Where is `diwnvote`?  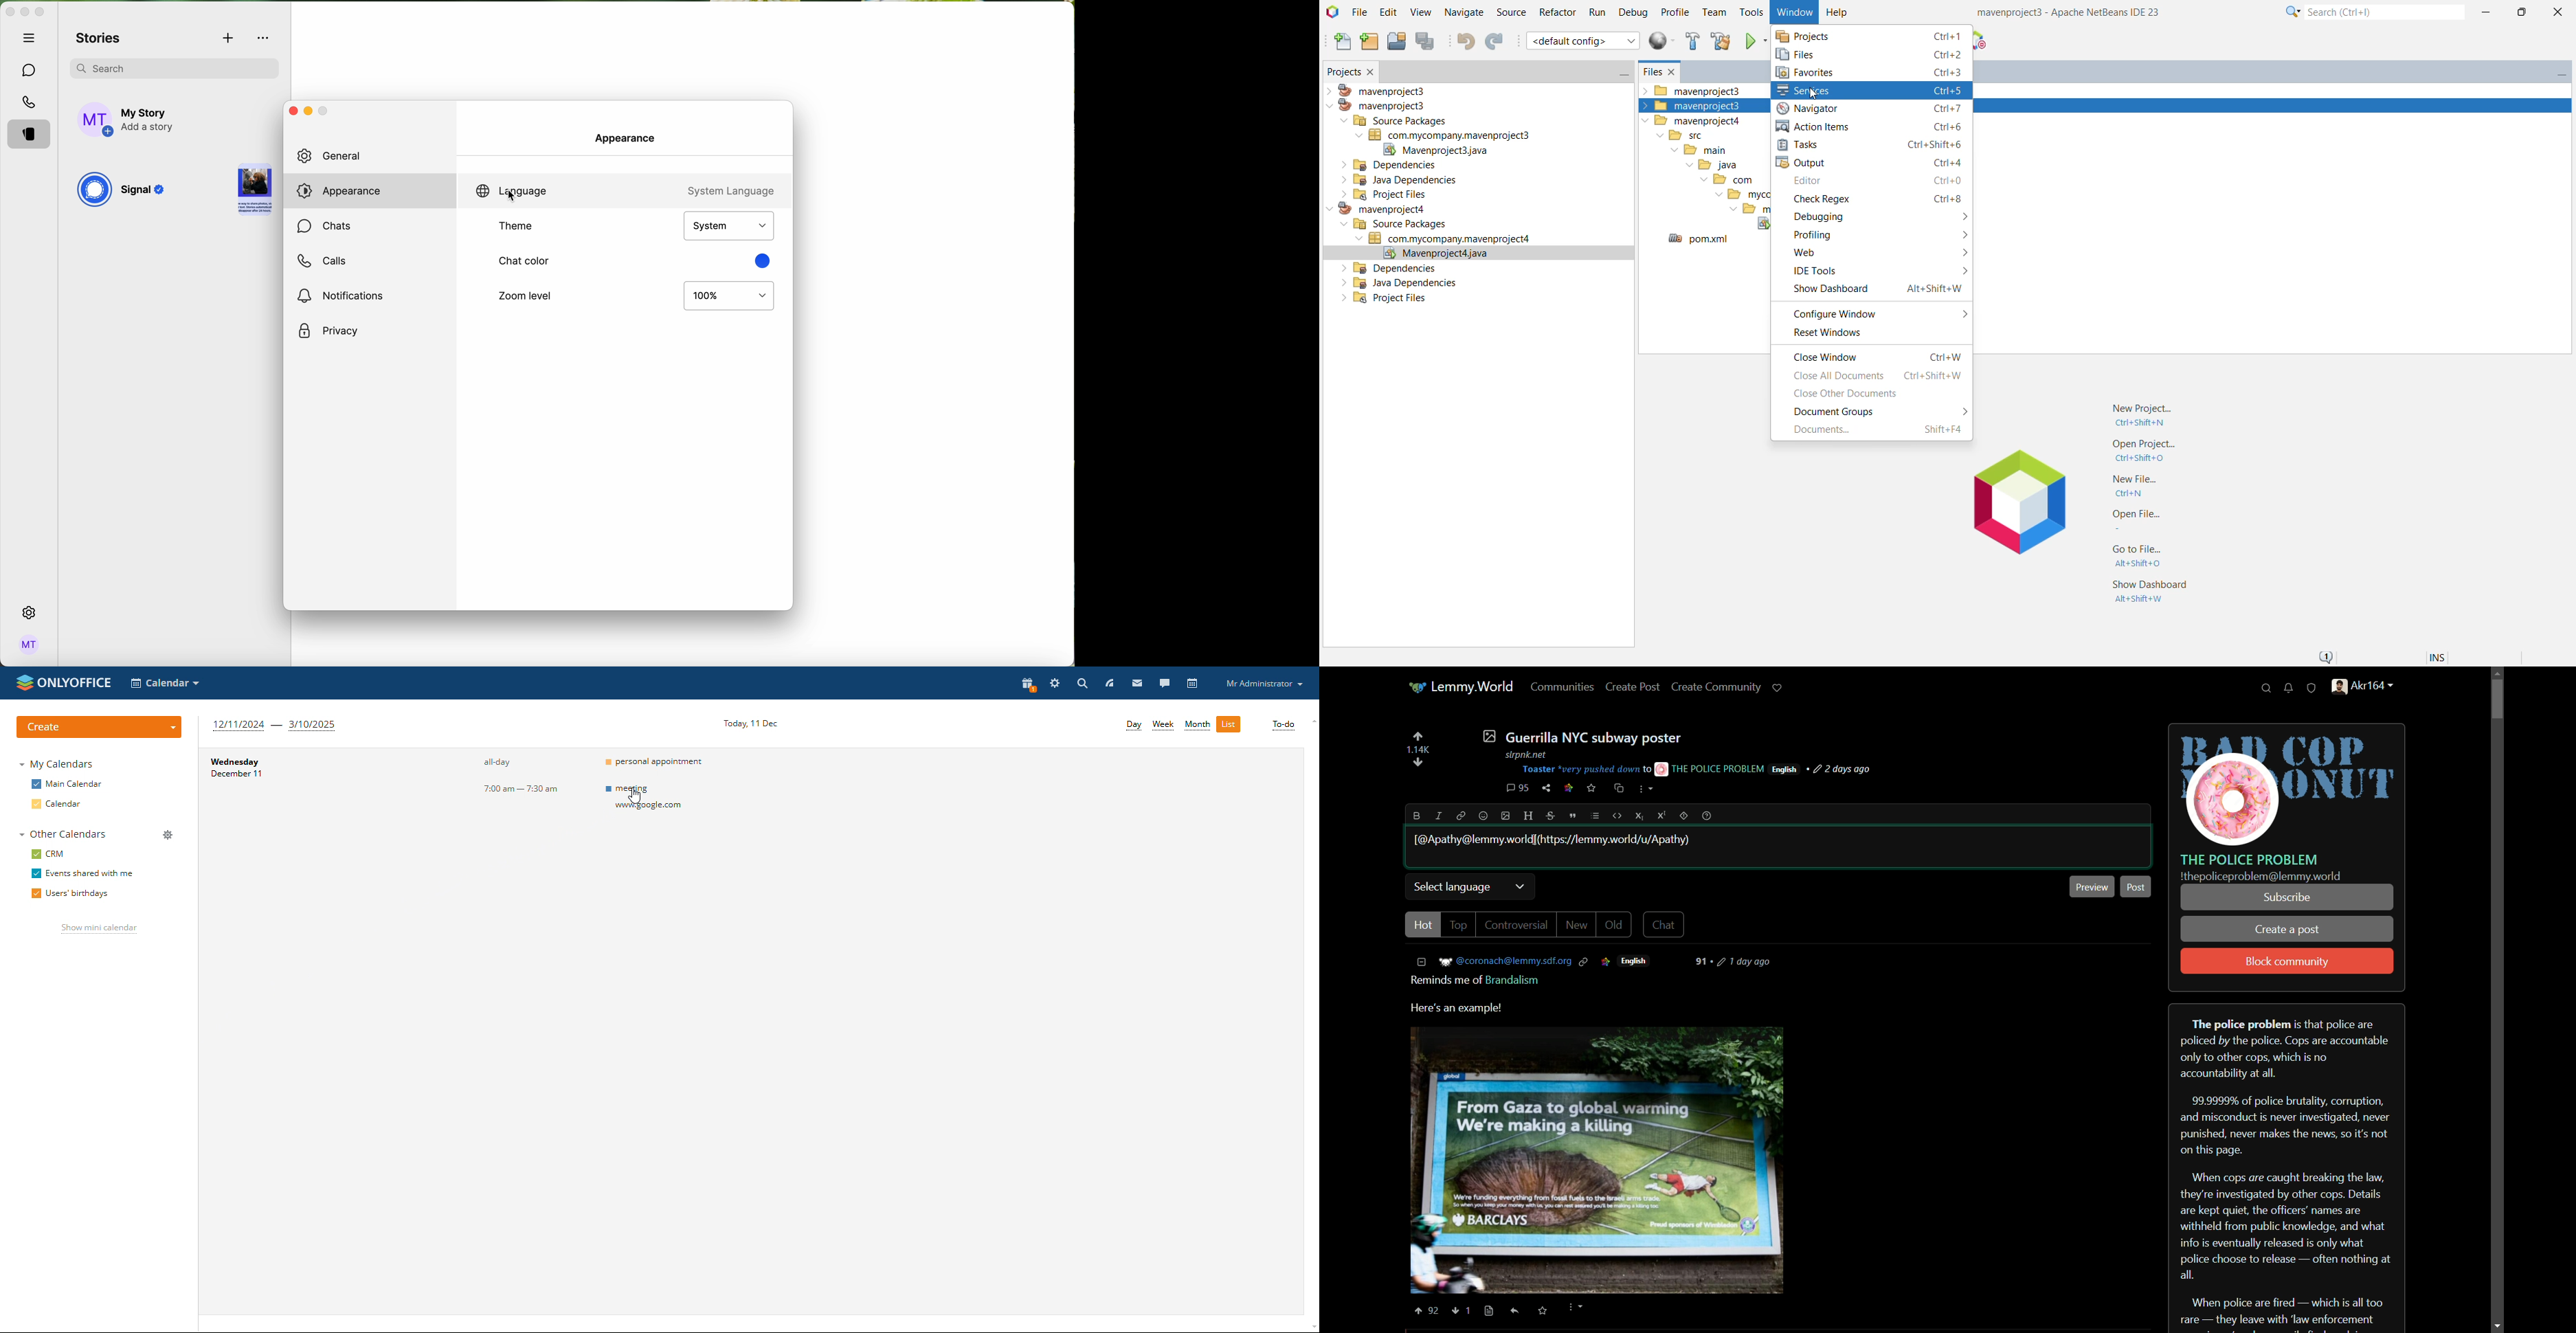
diwnvote is located at coordinates (1418, 763).